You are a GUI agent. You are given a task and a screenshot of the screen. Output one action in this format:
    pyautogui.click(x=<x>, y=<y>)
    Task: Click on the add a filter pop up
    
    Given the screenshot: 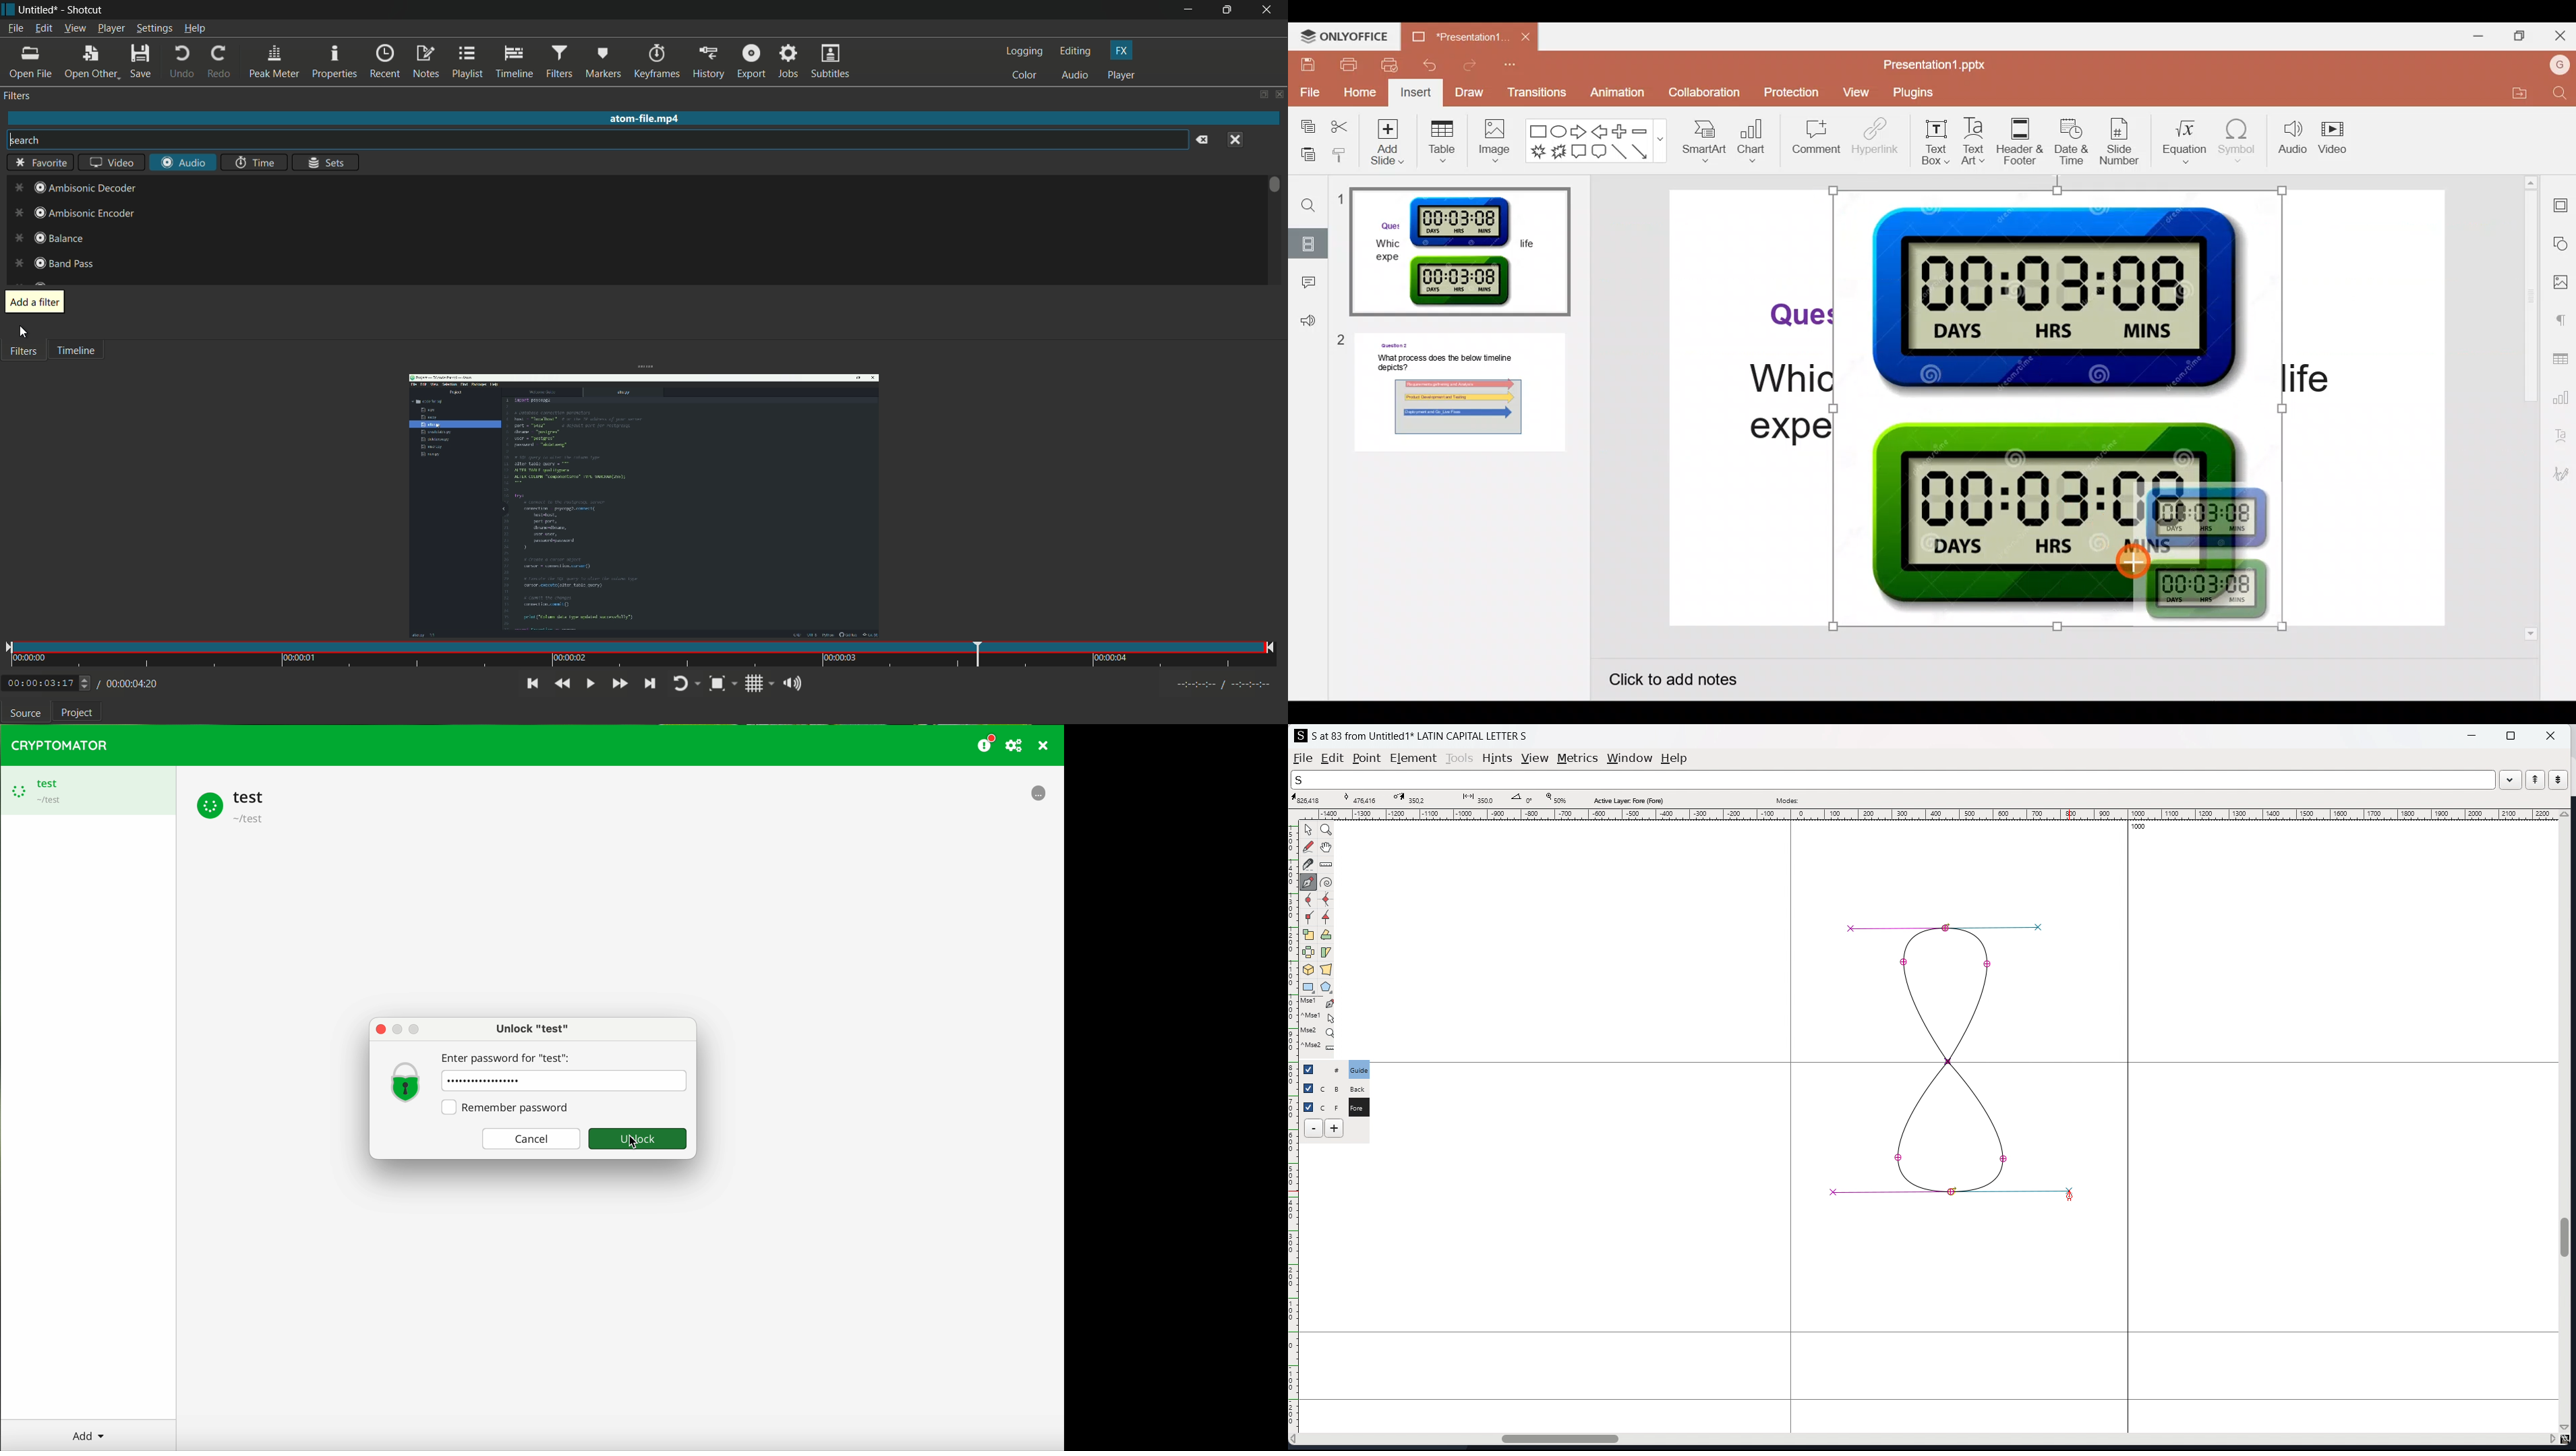 What is the action you would take?
    pyautogui.click(x=35, y=303)
    